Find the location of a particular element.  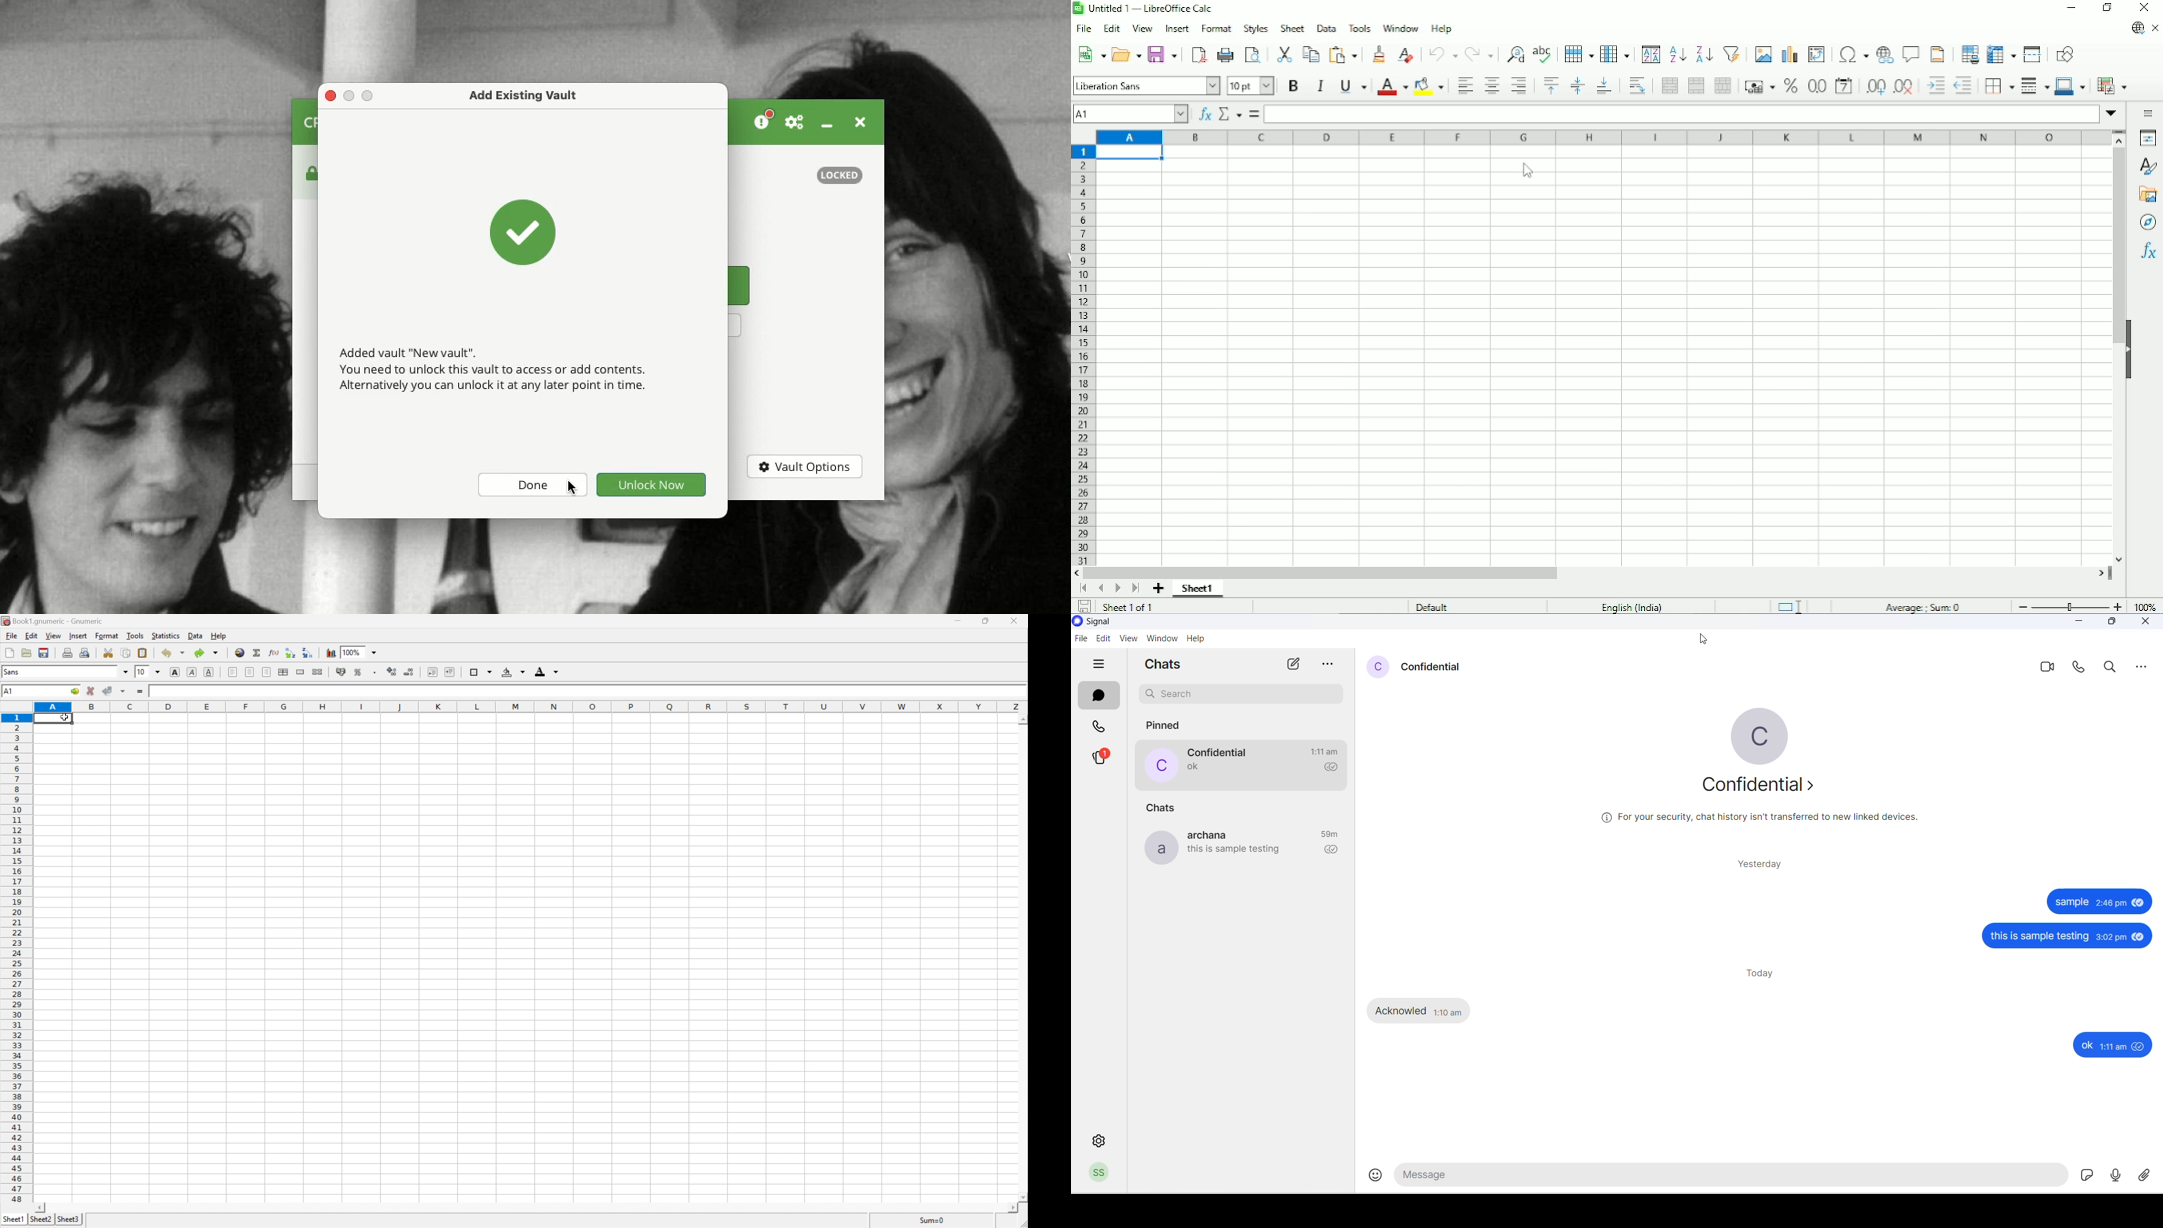

Background color is located at coordinates (1429, 86).